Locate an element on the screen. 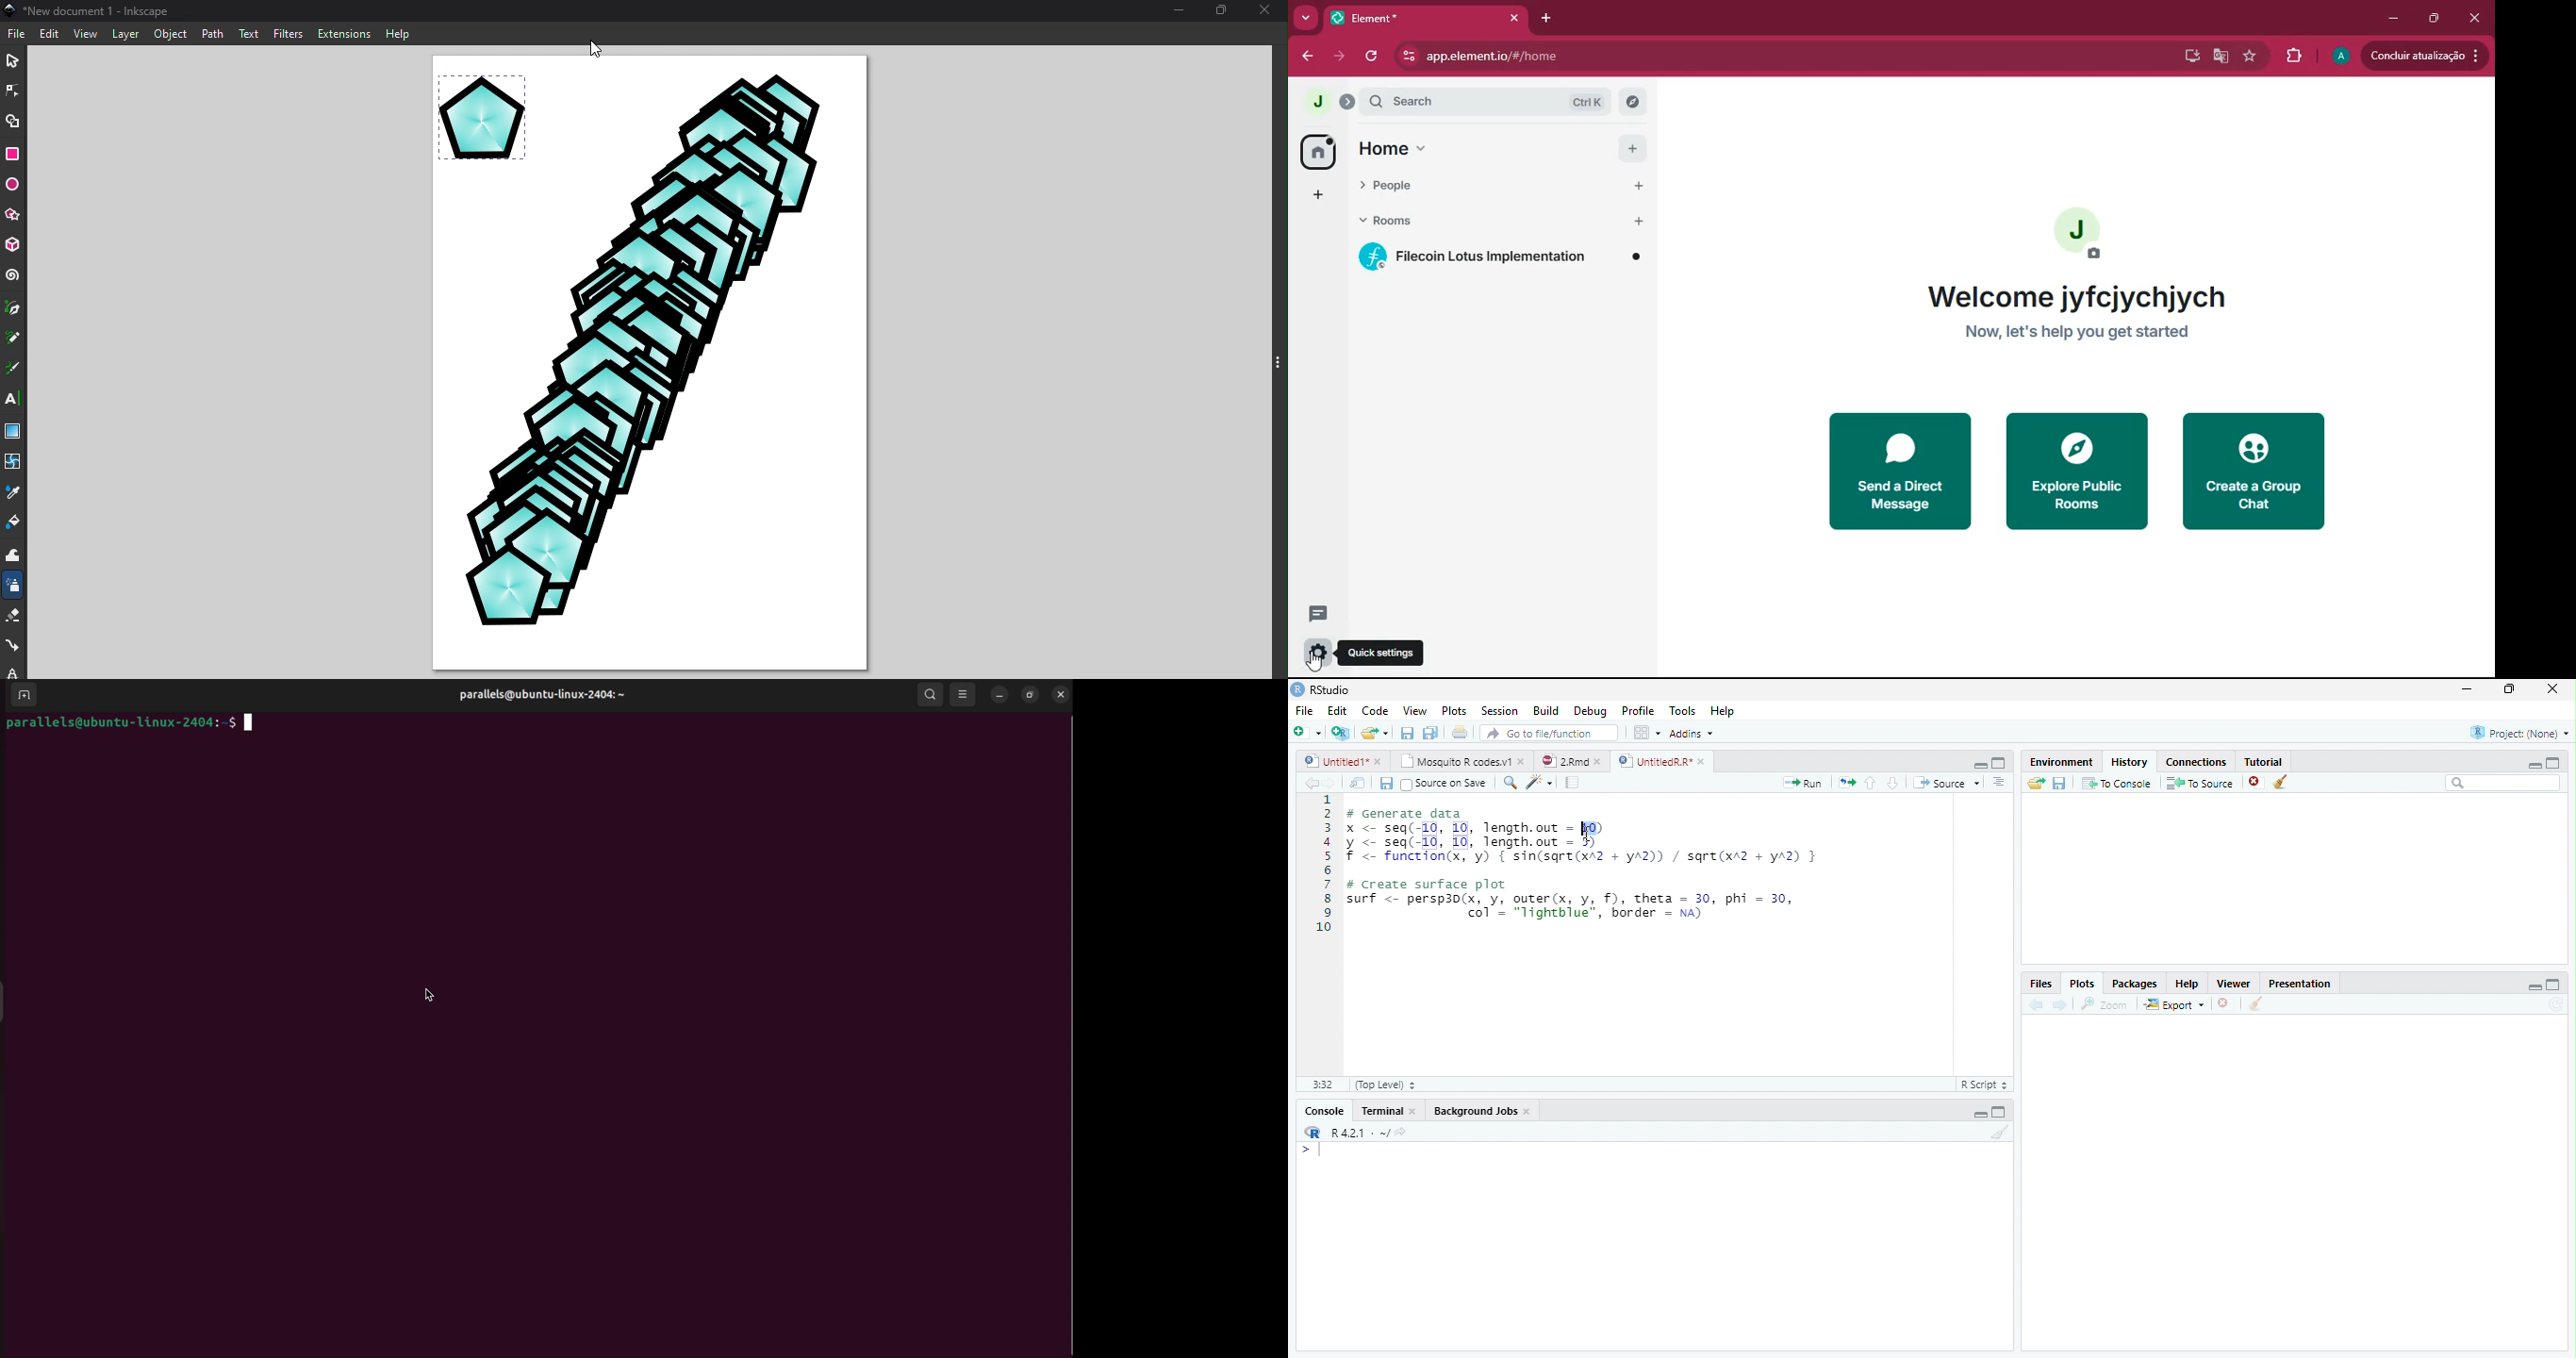  View the current working directory is located at coordinates (1401, 1130).